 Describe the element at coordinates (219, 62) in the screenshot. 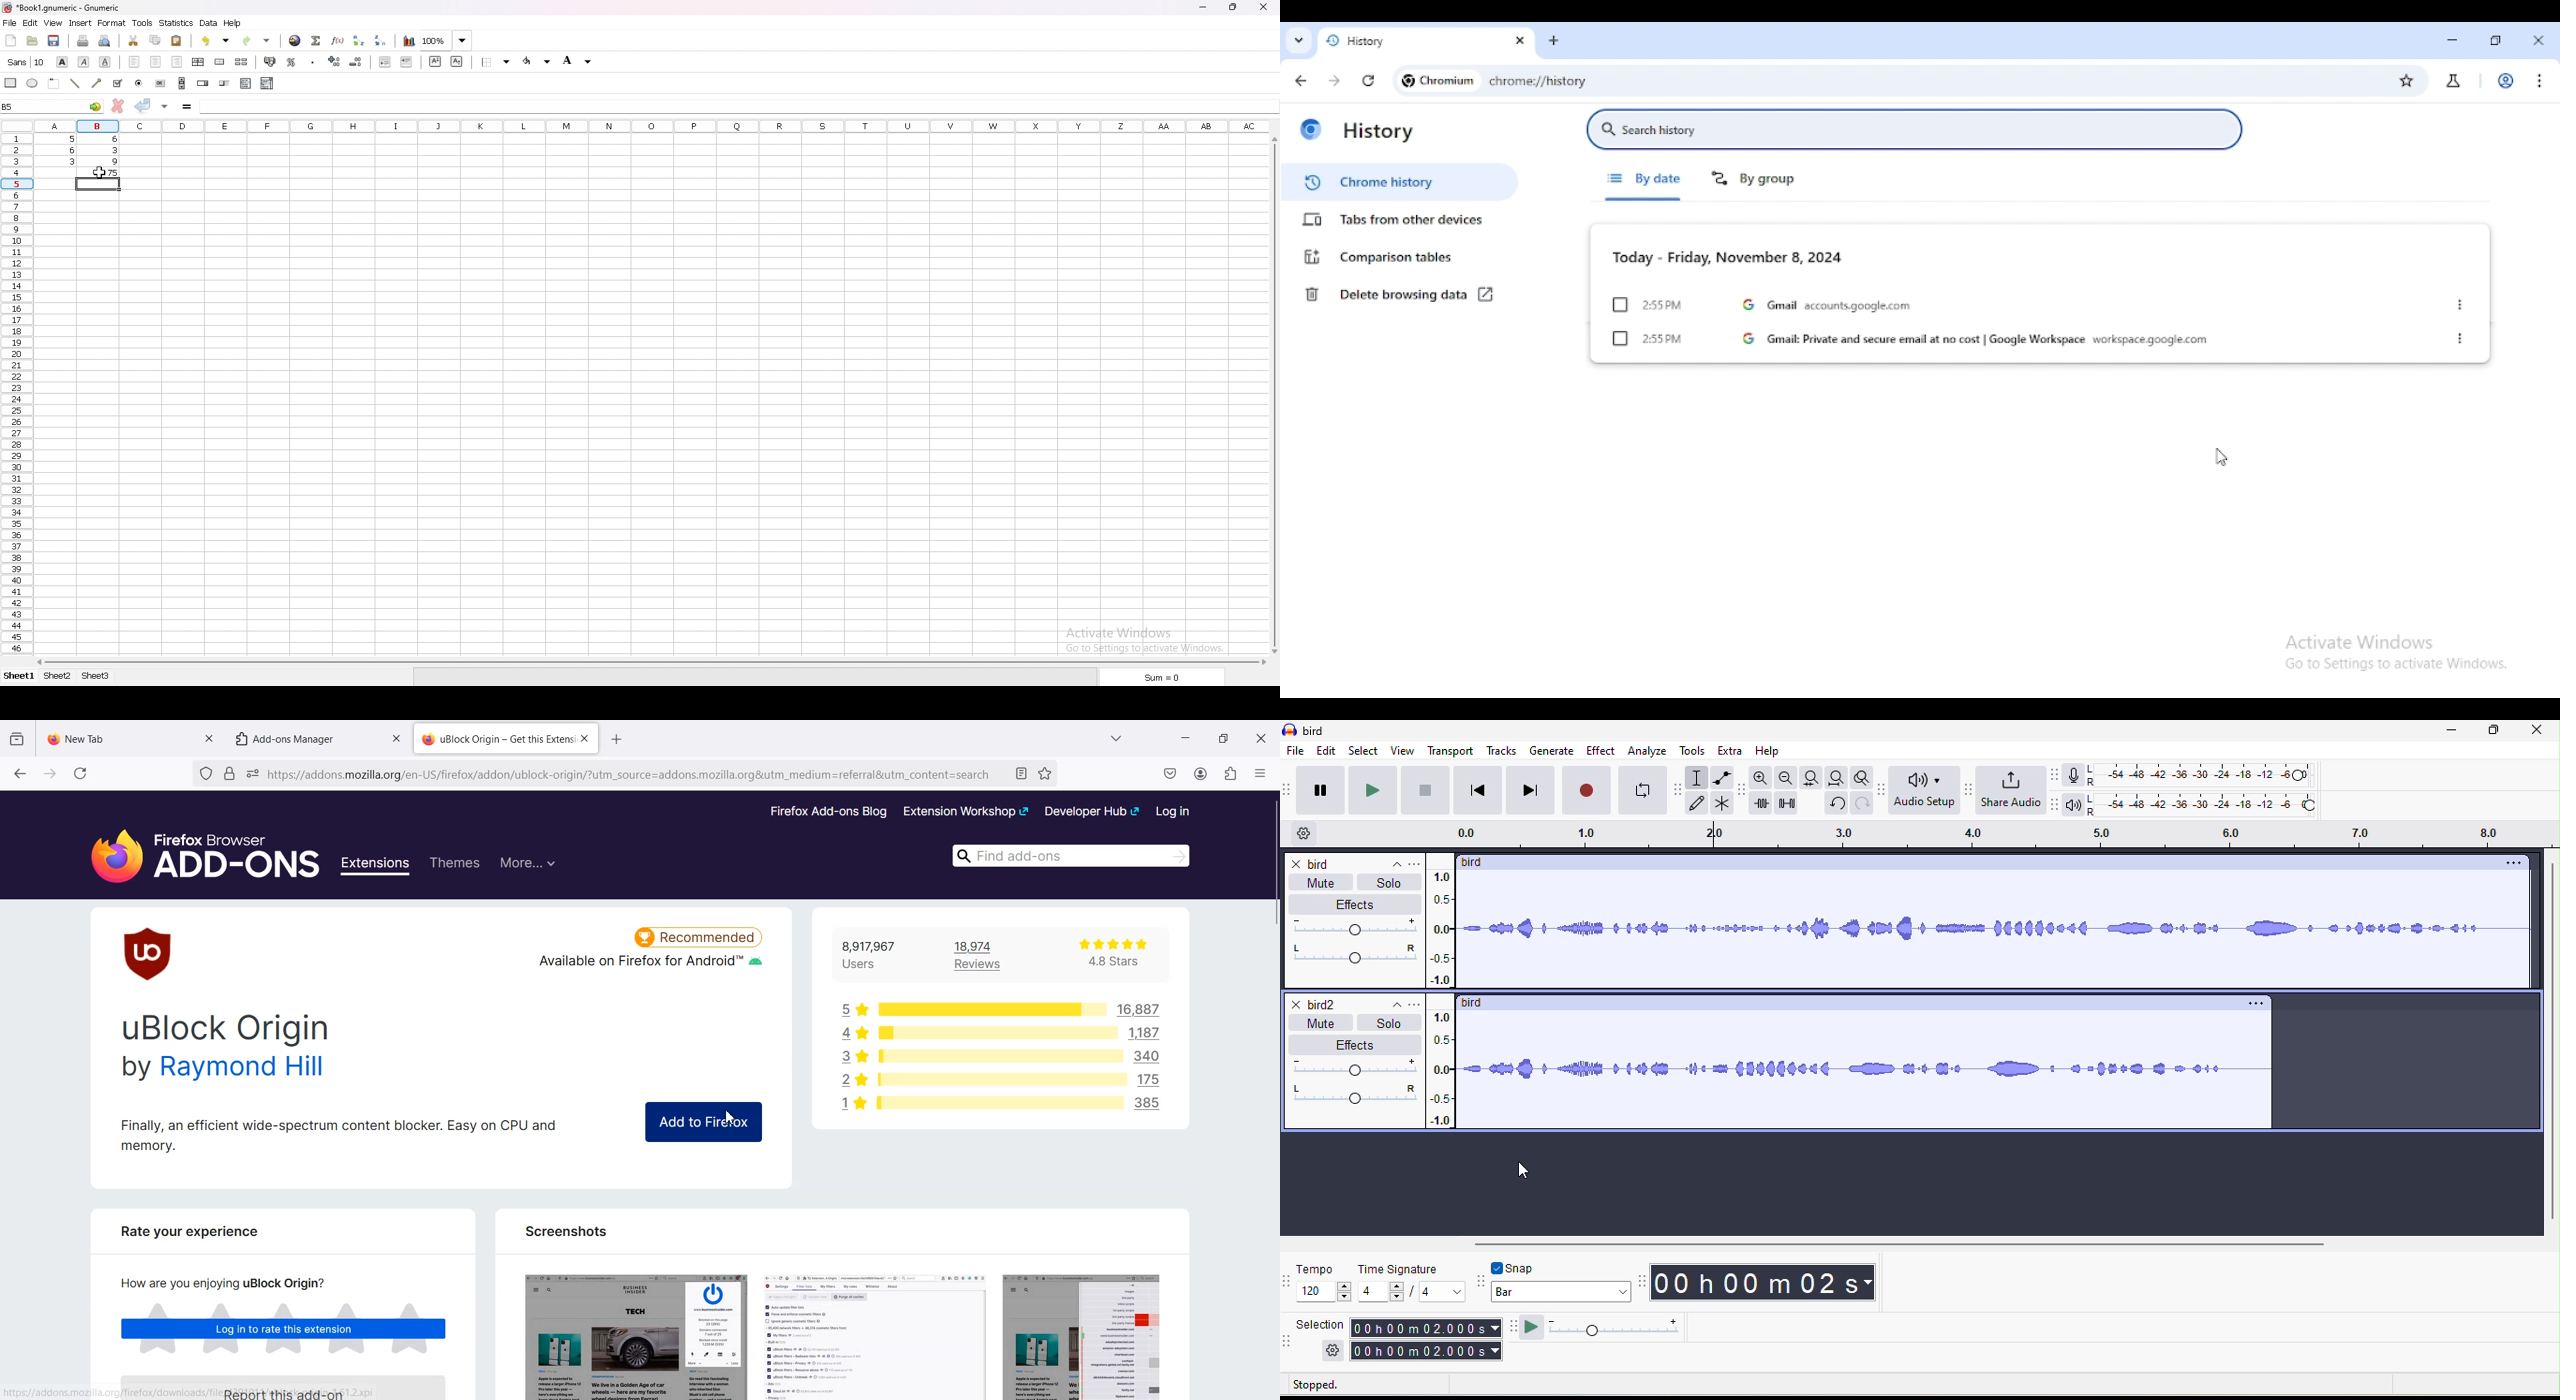

I see `merged cell` at that location.